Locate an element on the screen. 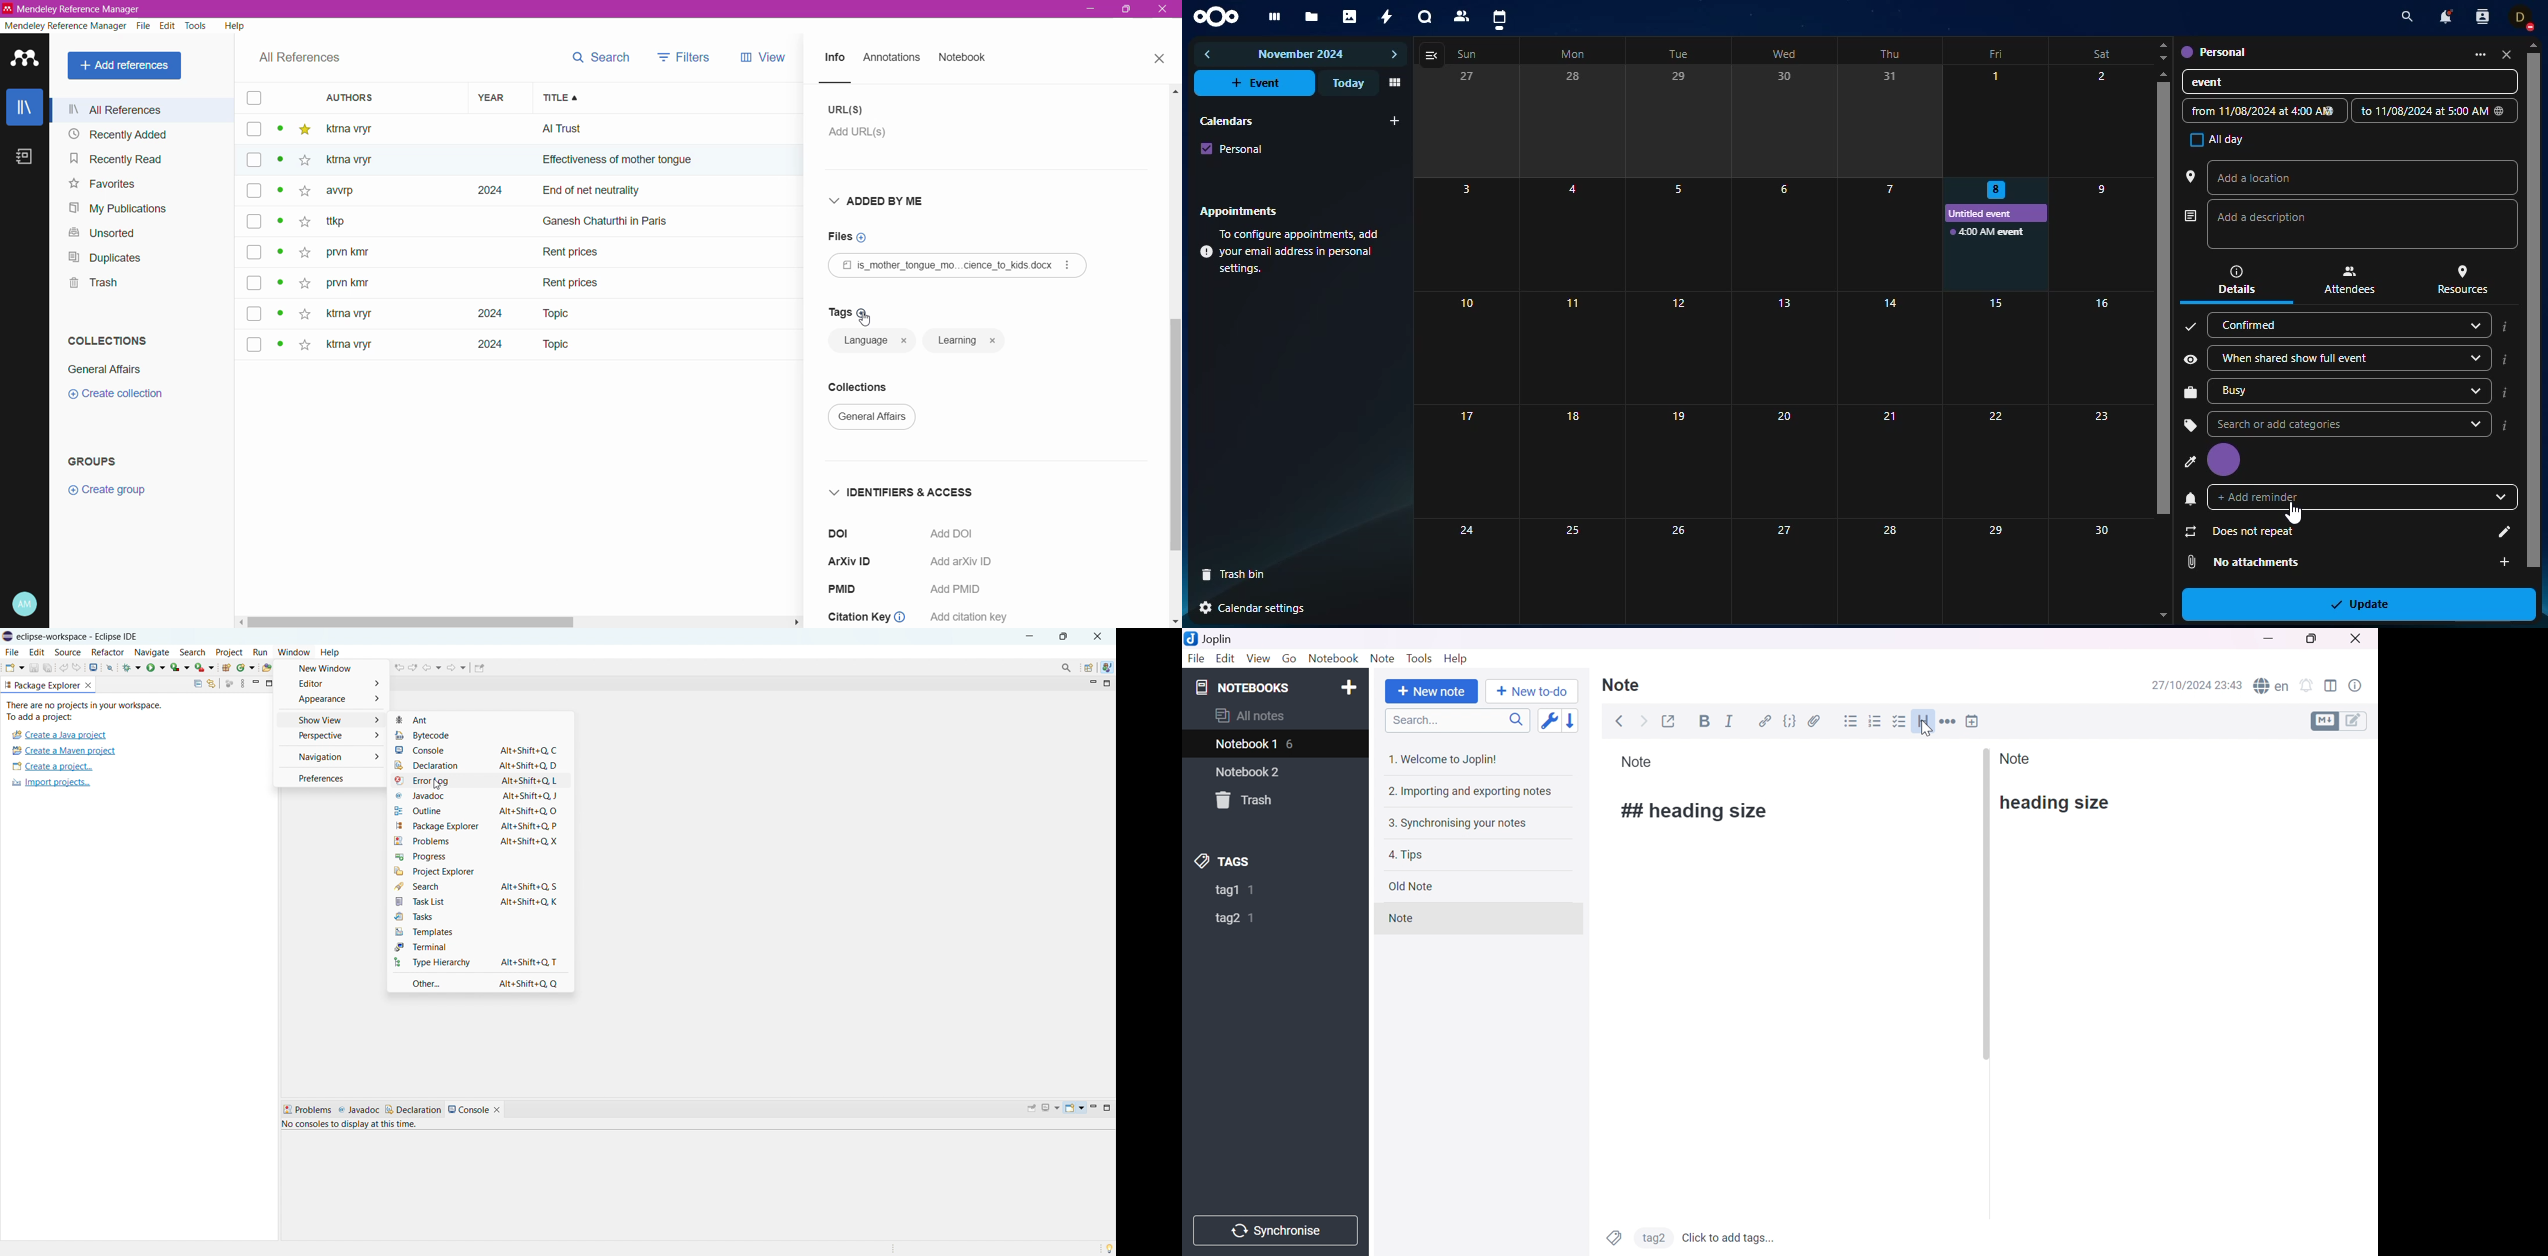  confirmed is located at coordinates (2271, 323).